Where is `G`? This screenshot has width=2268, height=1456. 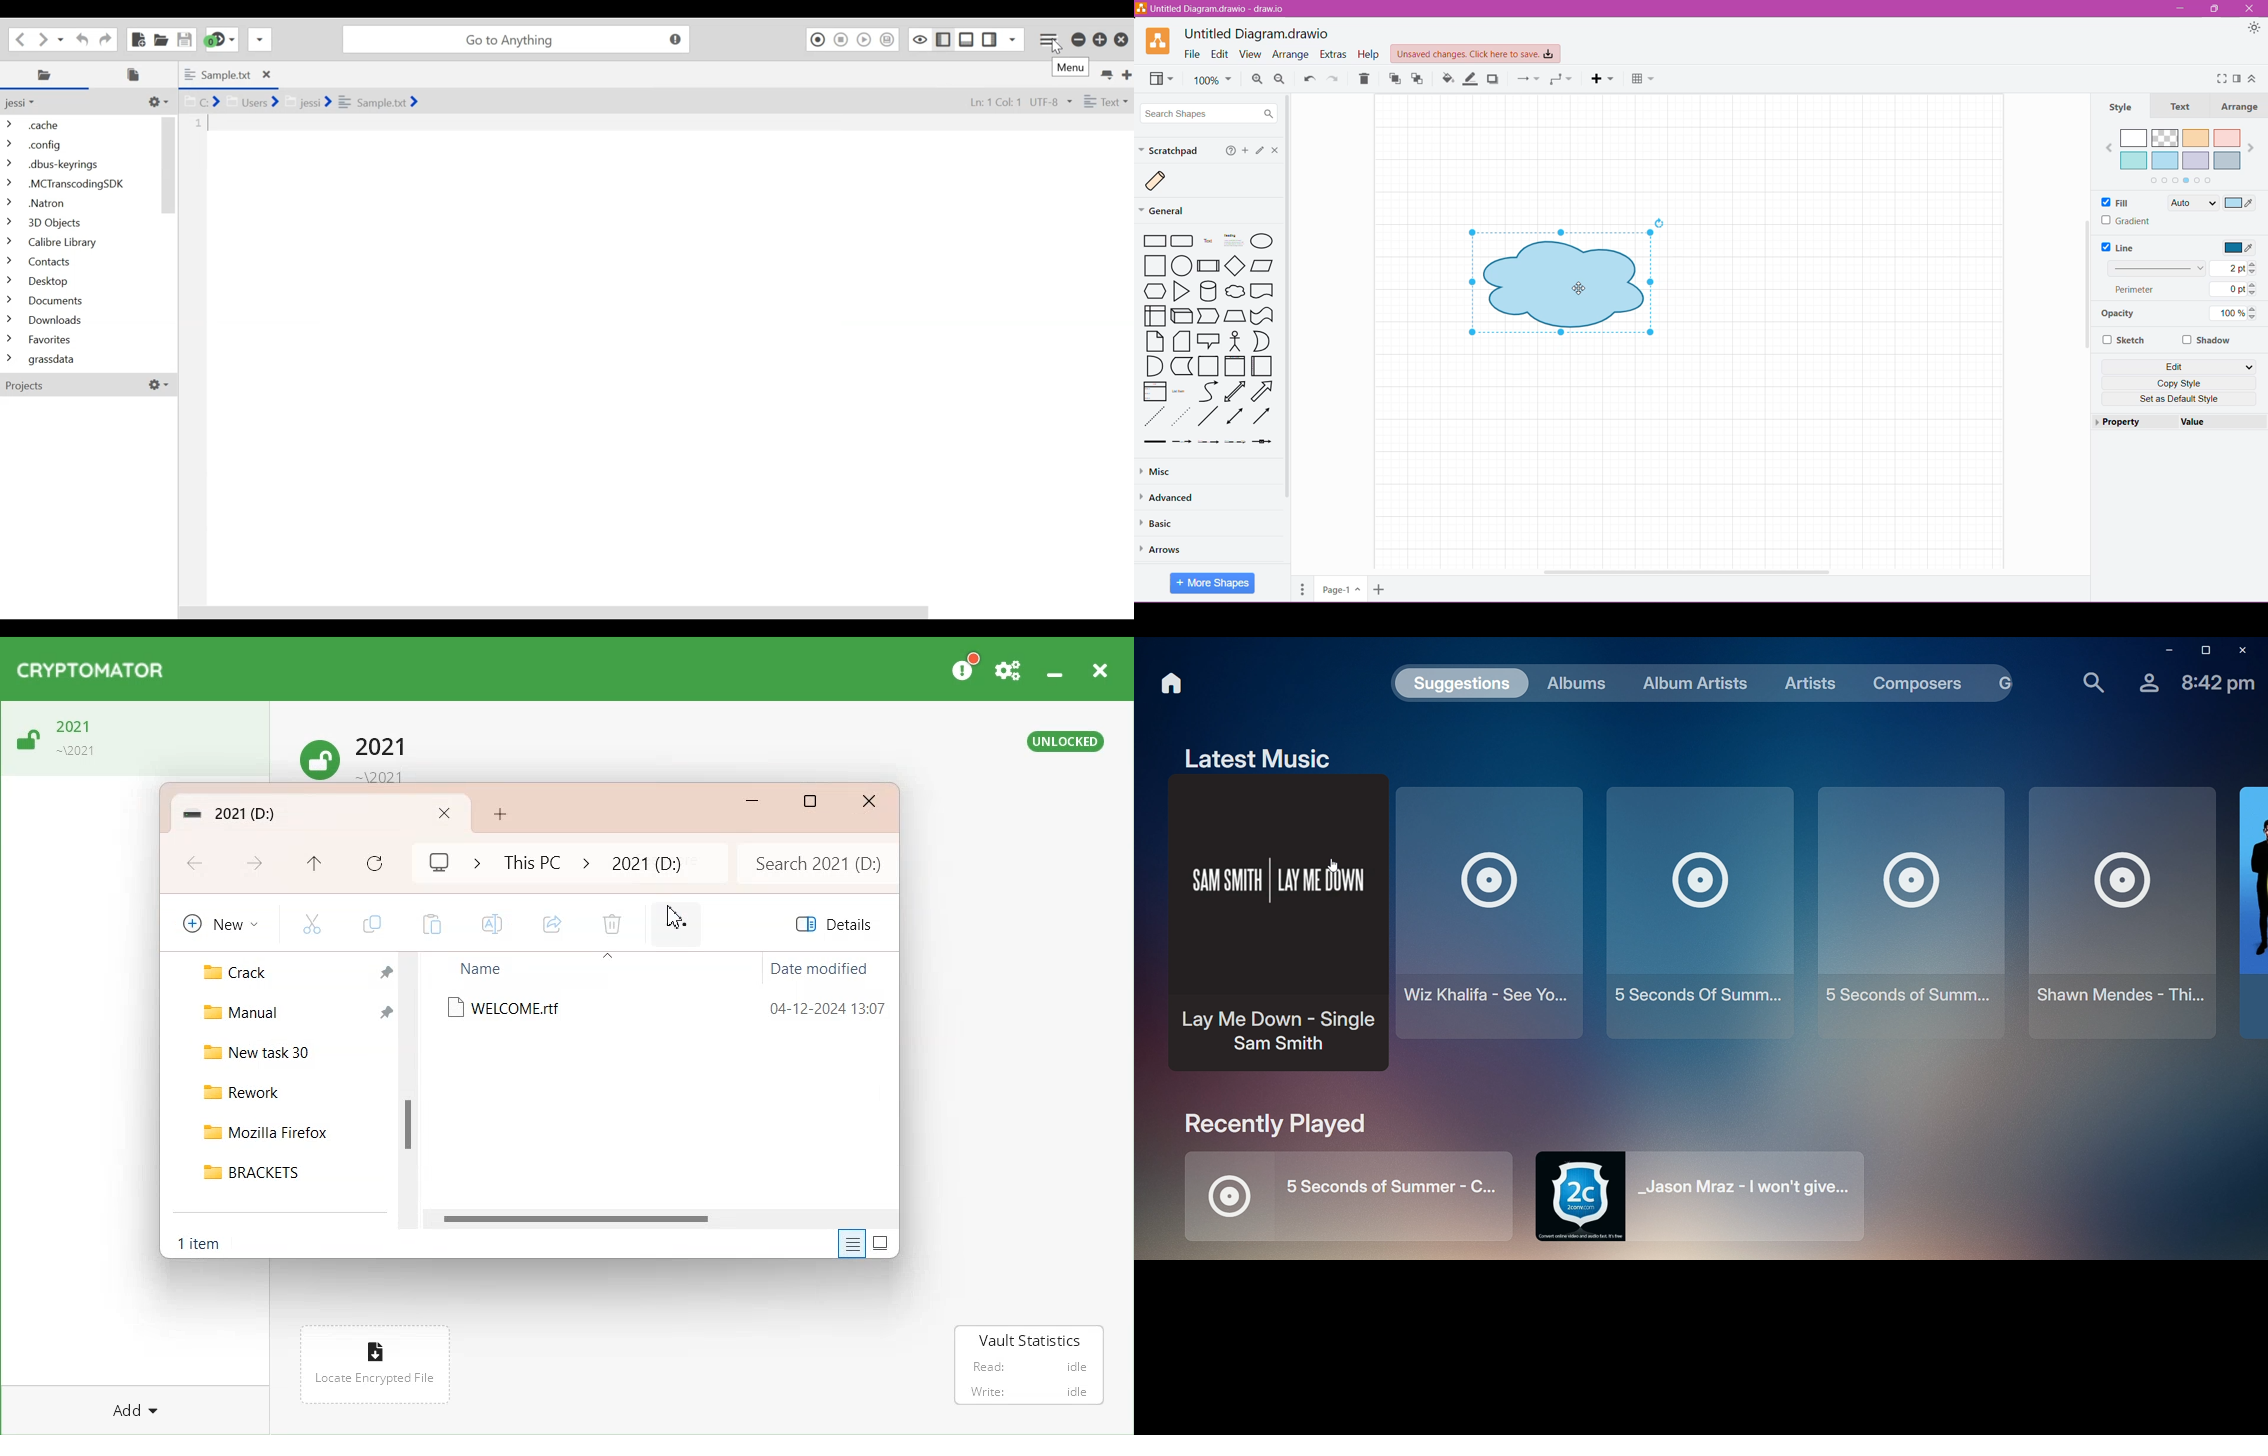 G is located at coordinates (2008, 682).